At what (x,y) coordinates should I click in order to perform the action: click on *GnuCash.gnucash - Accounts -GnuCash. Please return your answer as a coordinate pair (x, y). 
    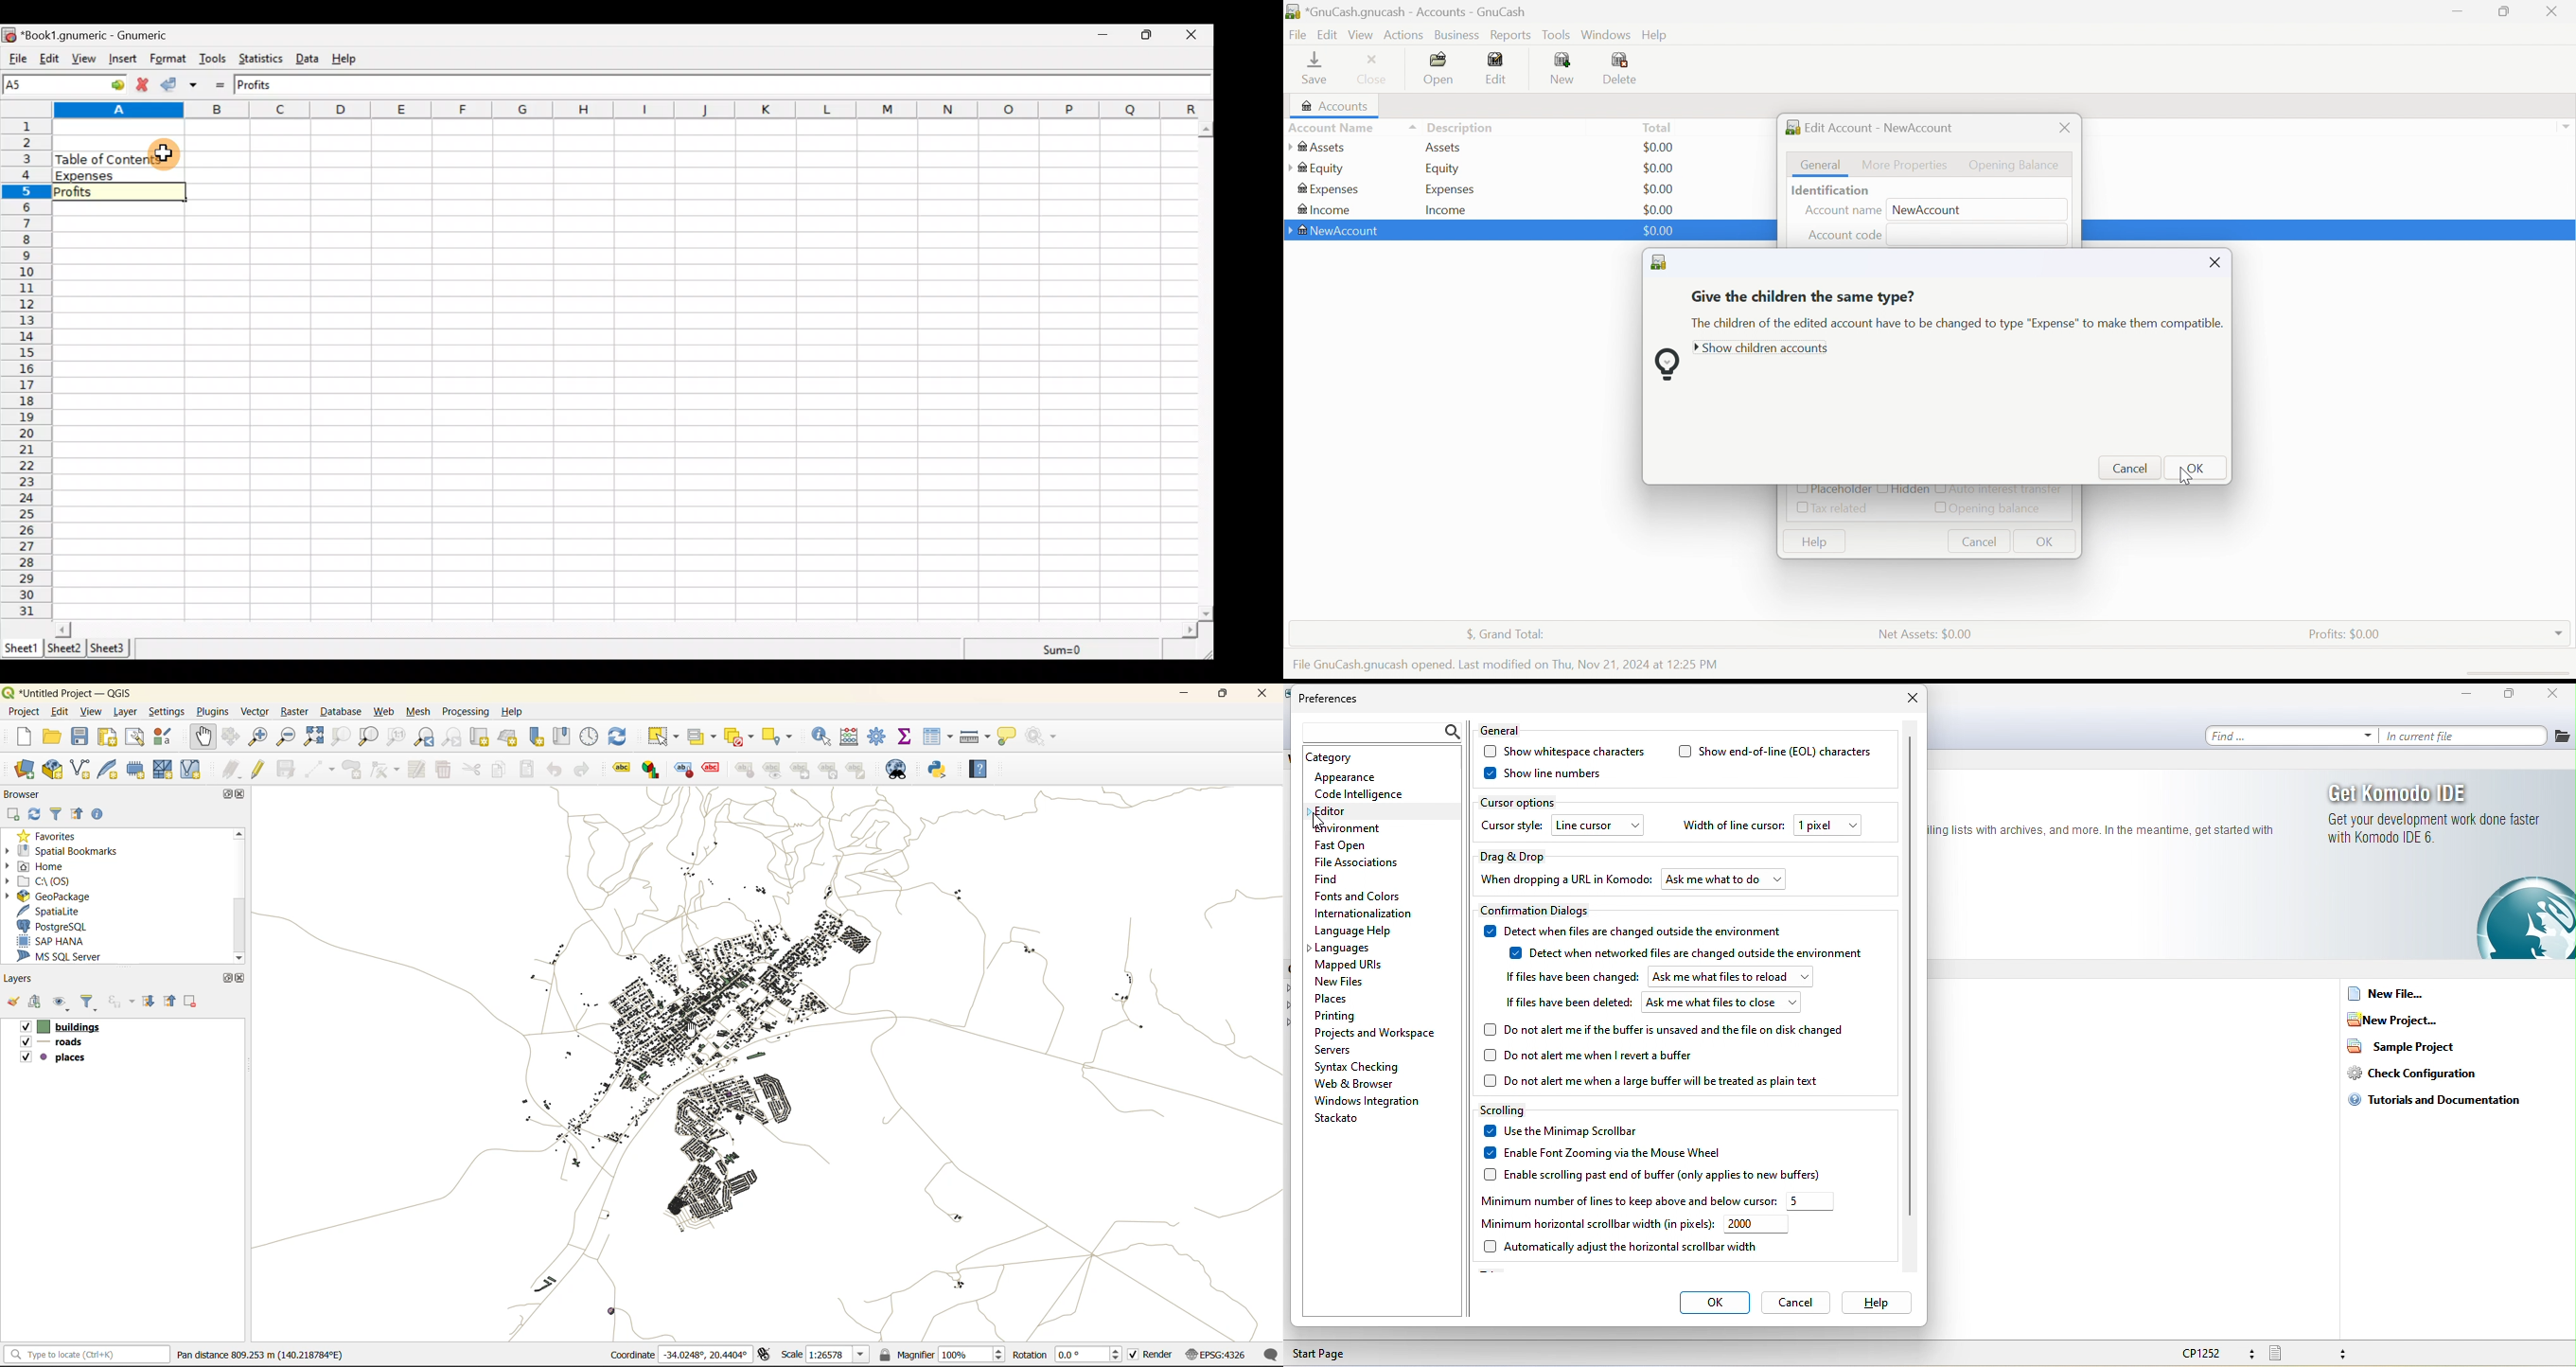
    Looking at the image, I should click on (1410, 12).